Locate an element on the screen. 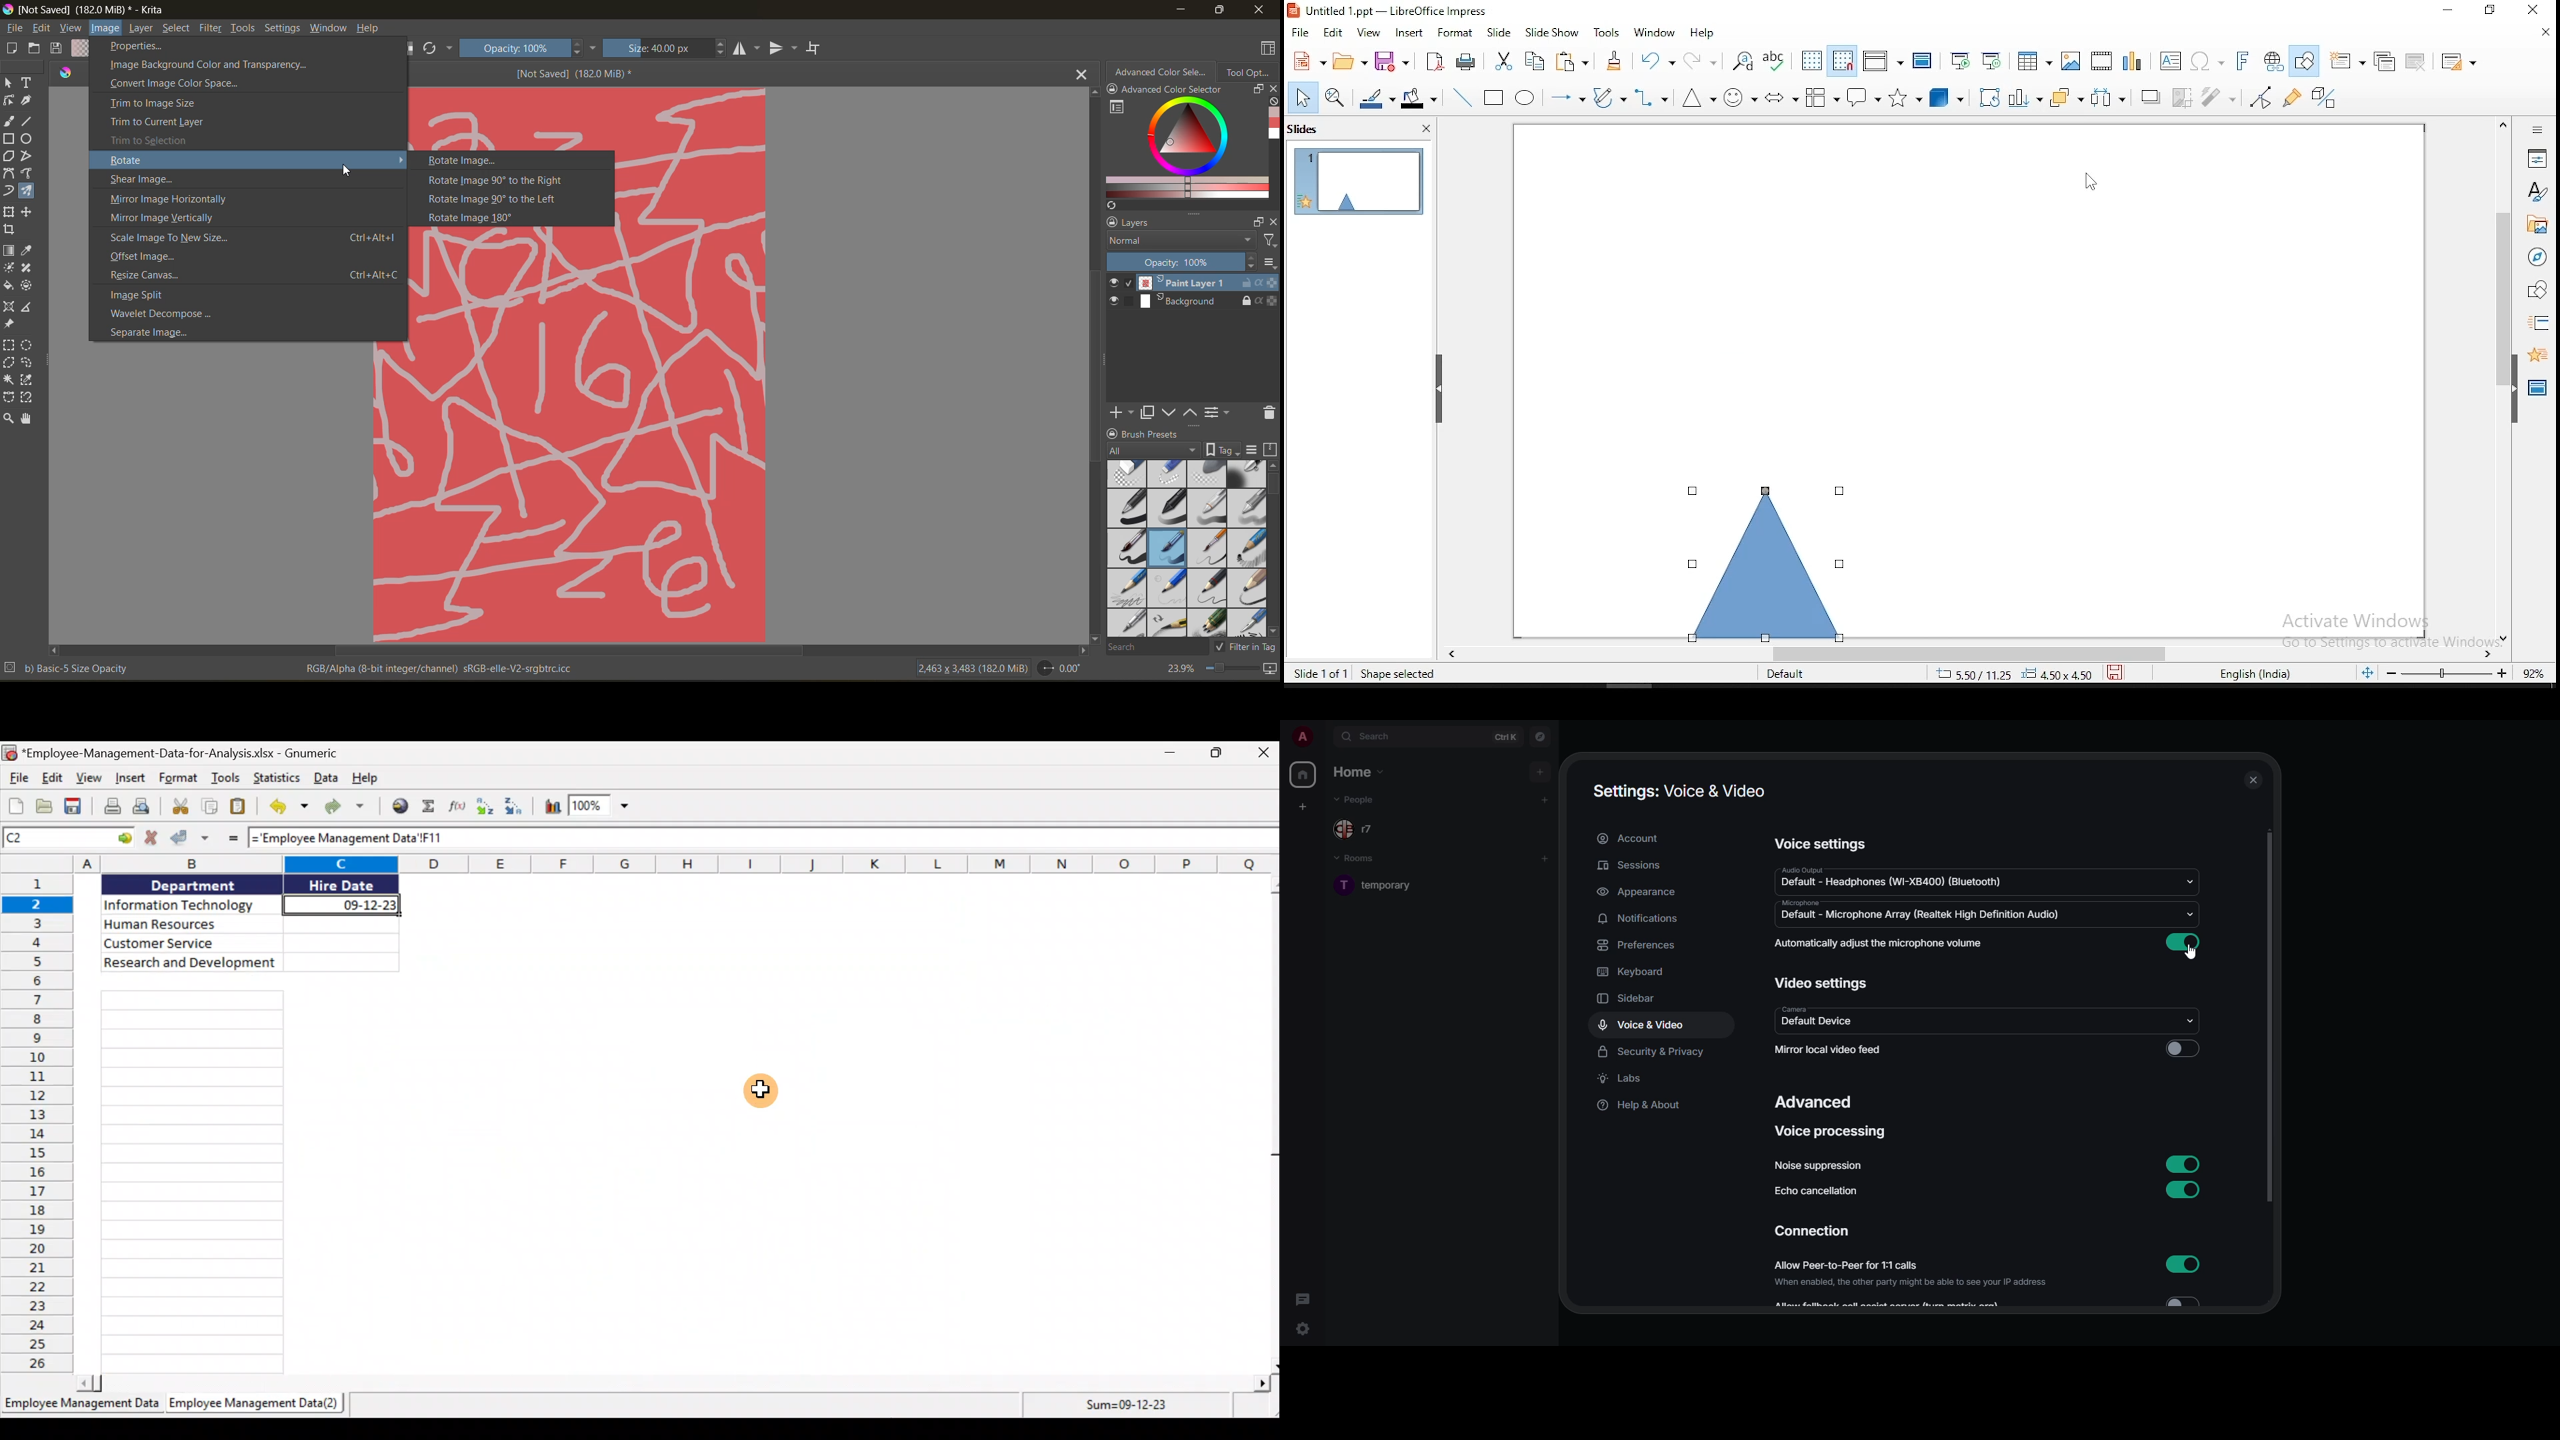 The image size is (2576, 1456). help & about is located at coordinates (1641, 1107).